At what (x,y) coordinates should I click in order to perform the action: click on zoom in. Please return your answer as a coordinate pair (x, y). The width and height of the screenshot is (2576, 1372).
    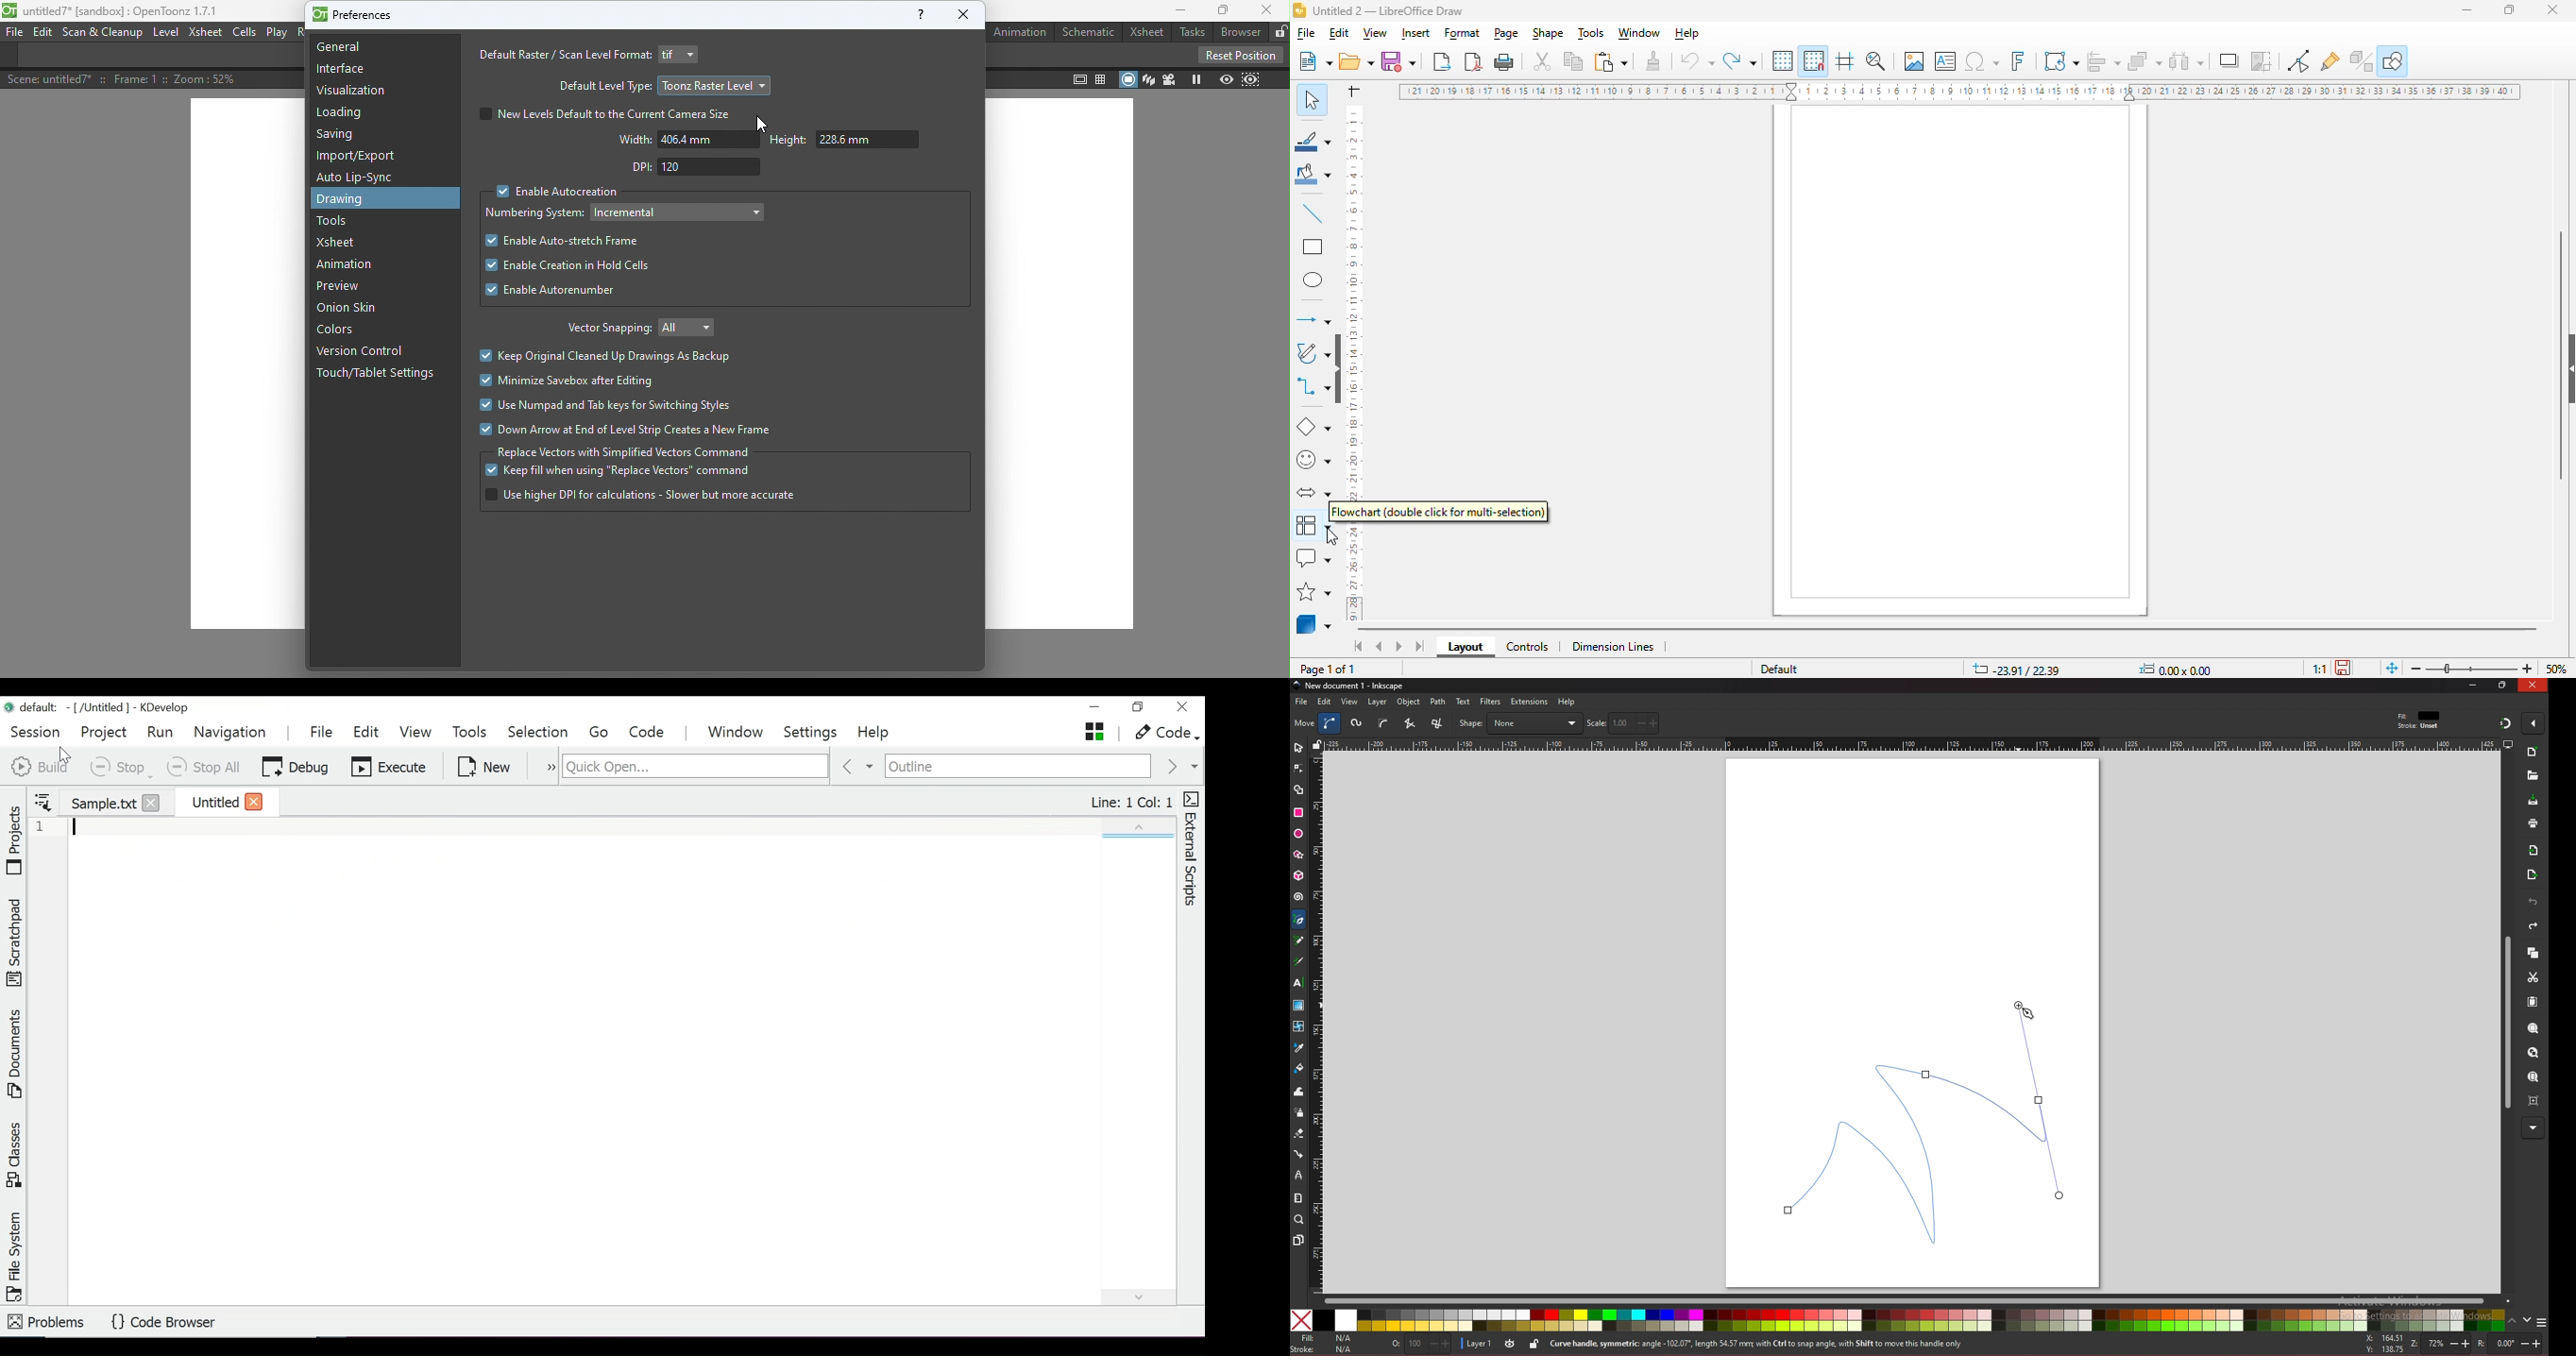
    Looking at the image, I should click on (2527, 668).